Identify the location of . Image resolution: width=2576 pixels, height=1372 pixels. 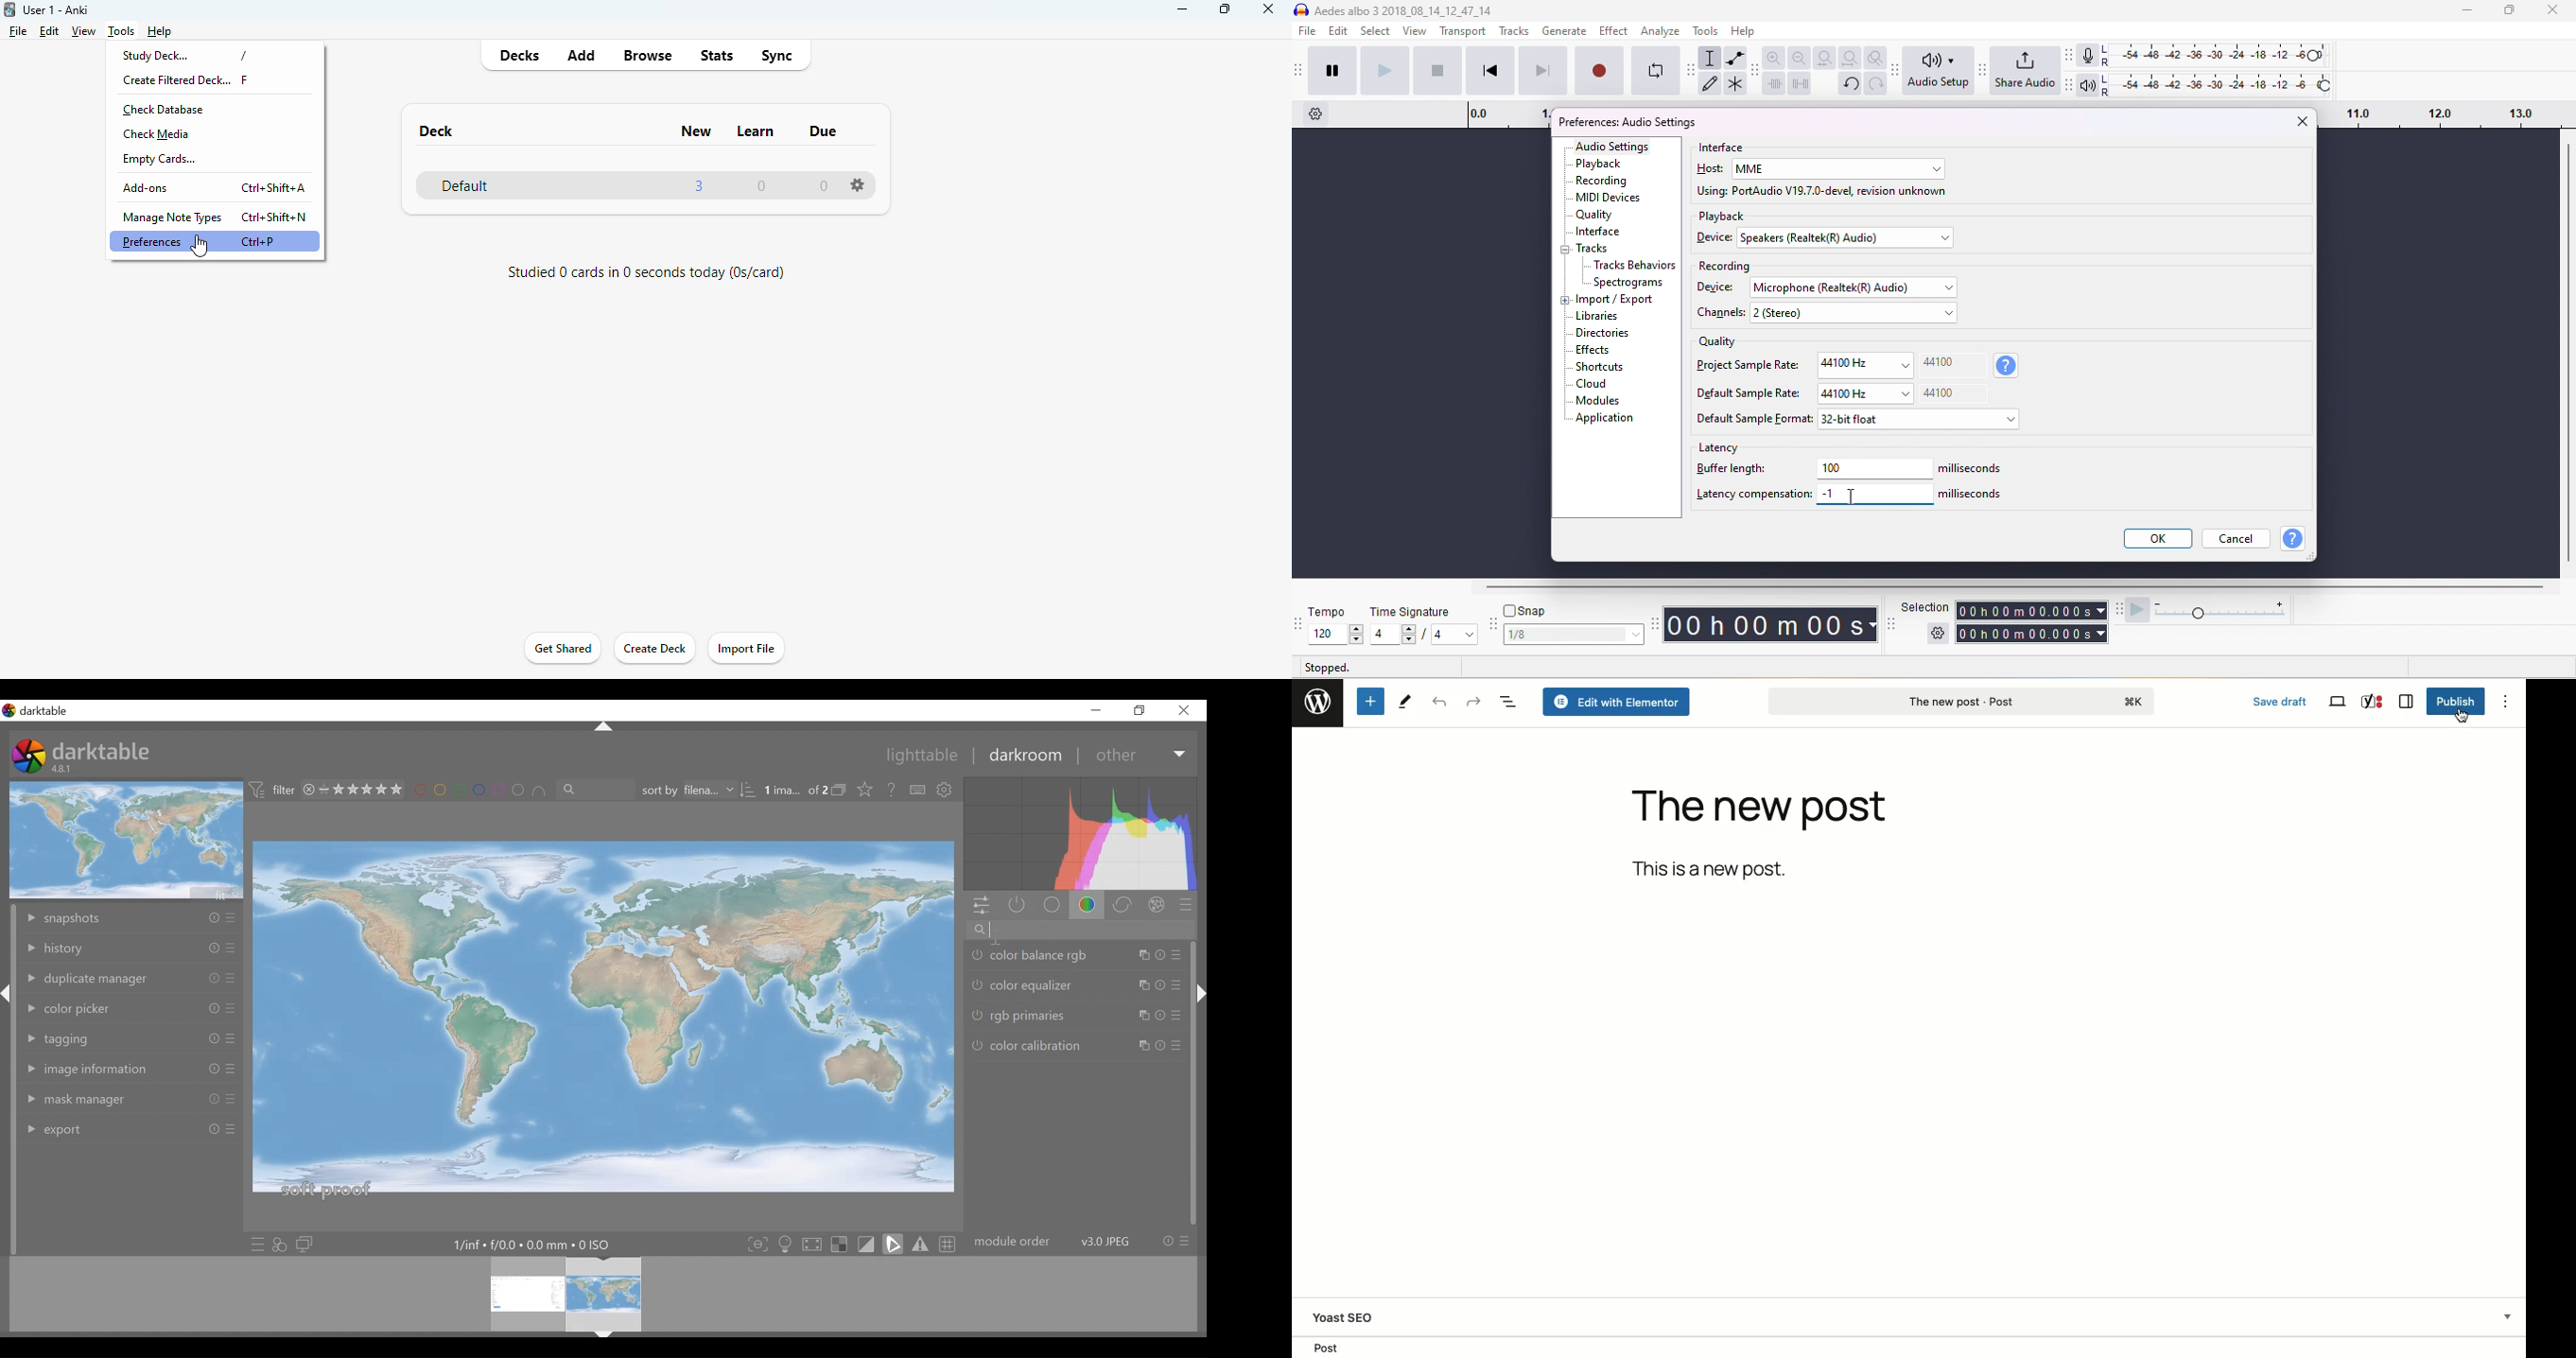
(1148, 1016).